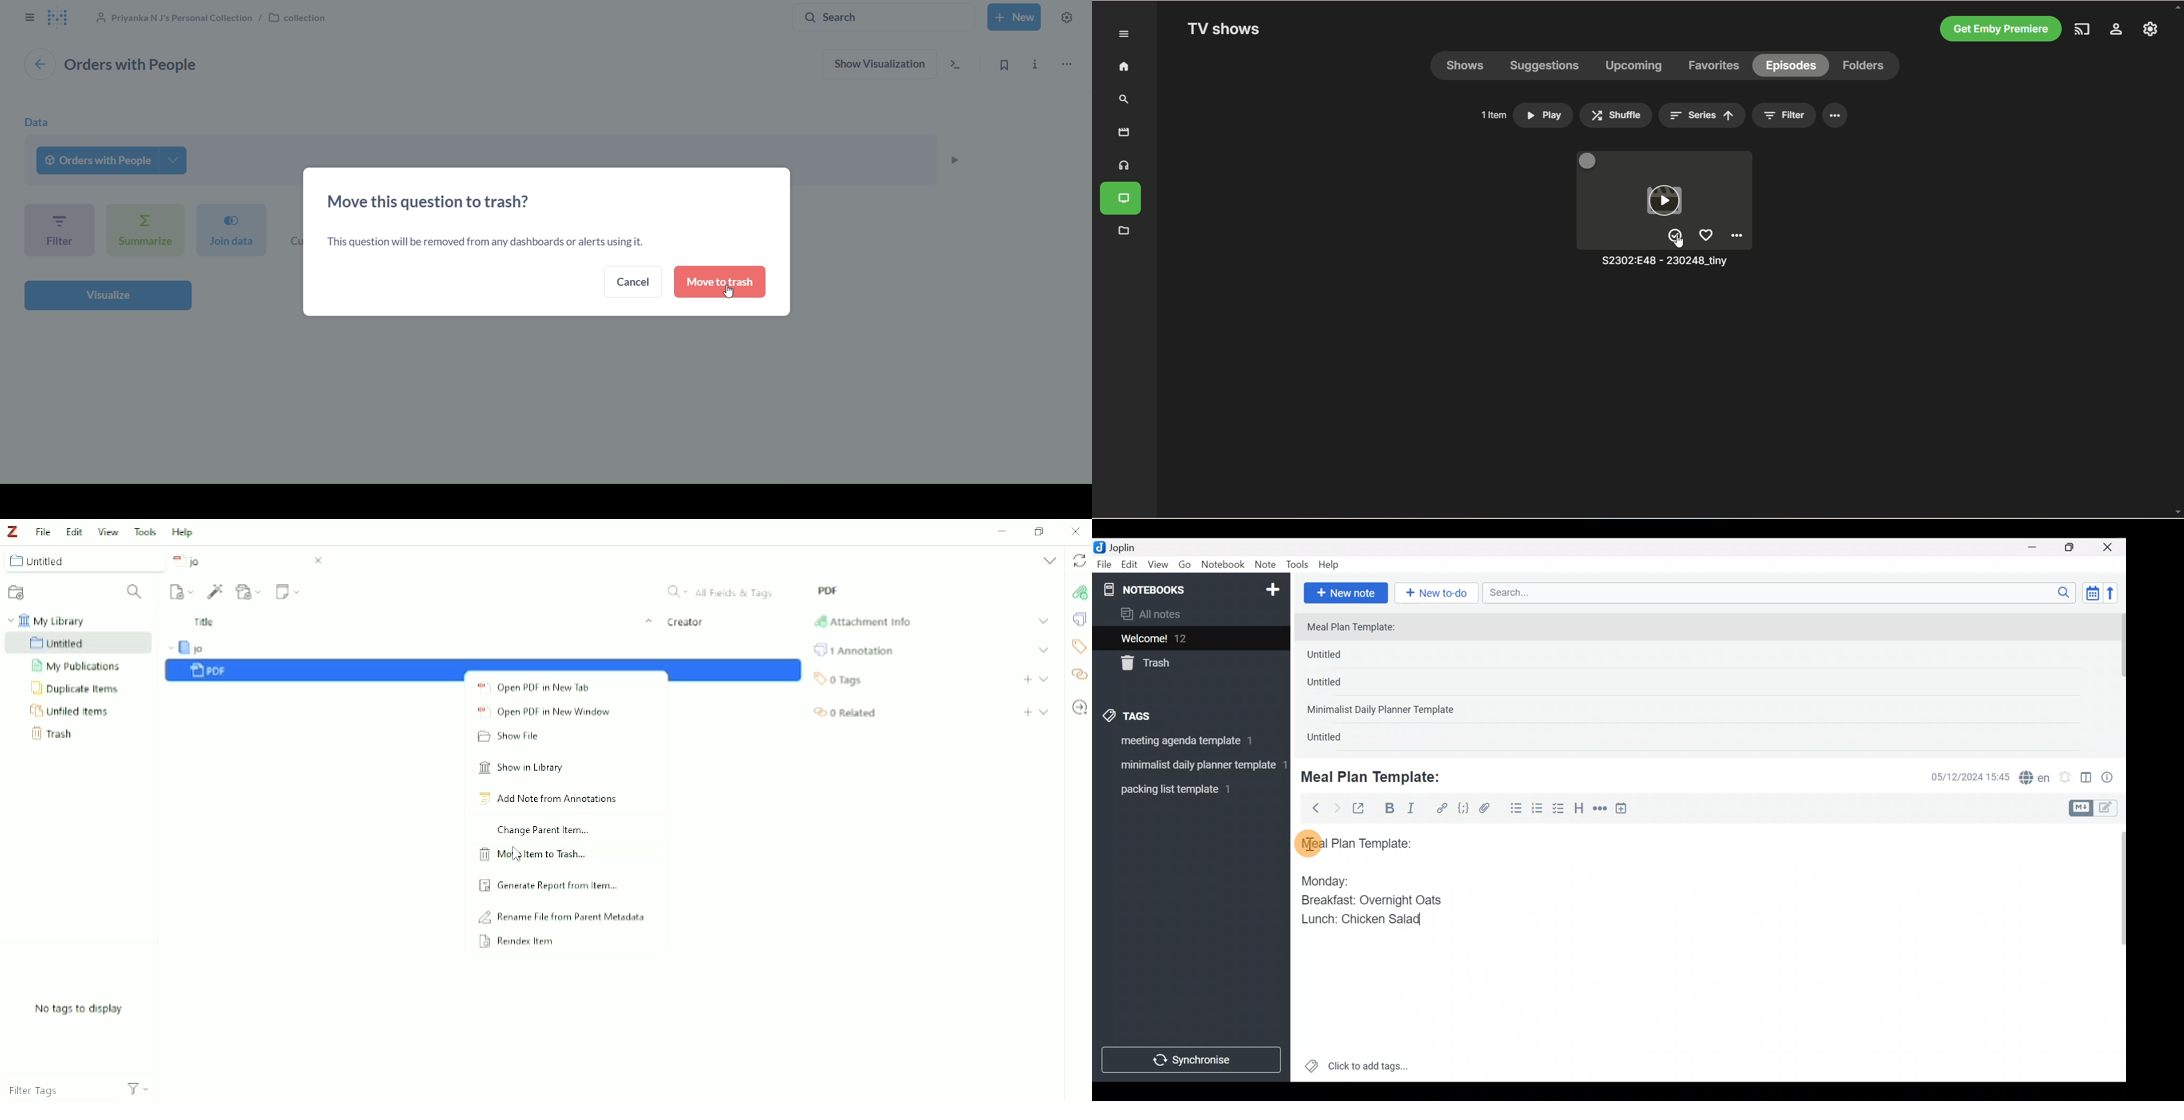  Describe the element at coordinates (1223, 565) in the screenshot. I see `Notebook` at that location.